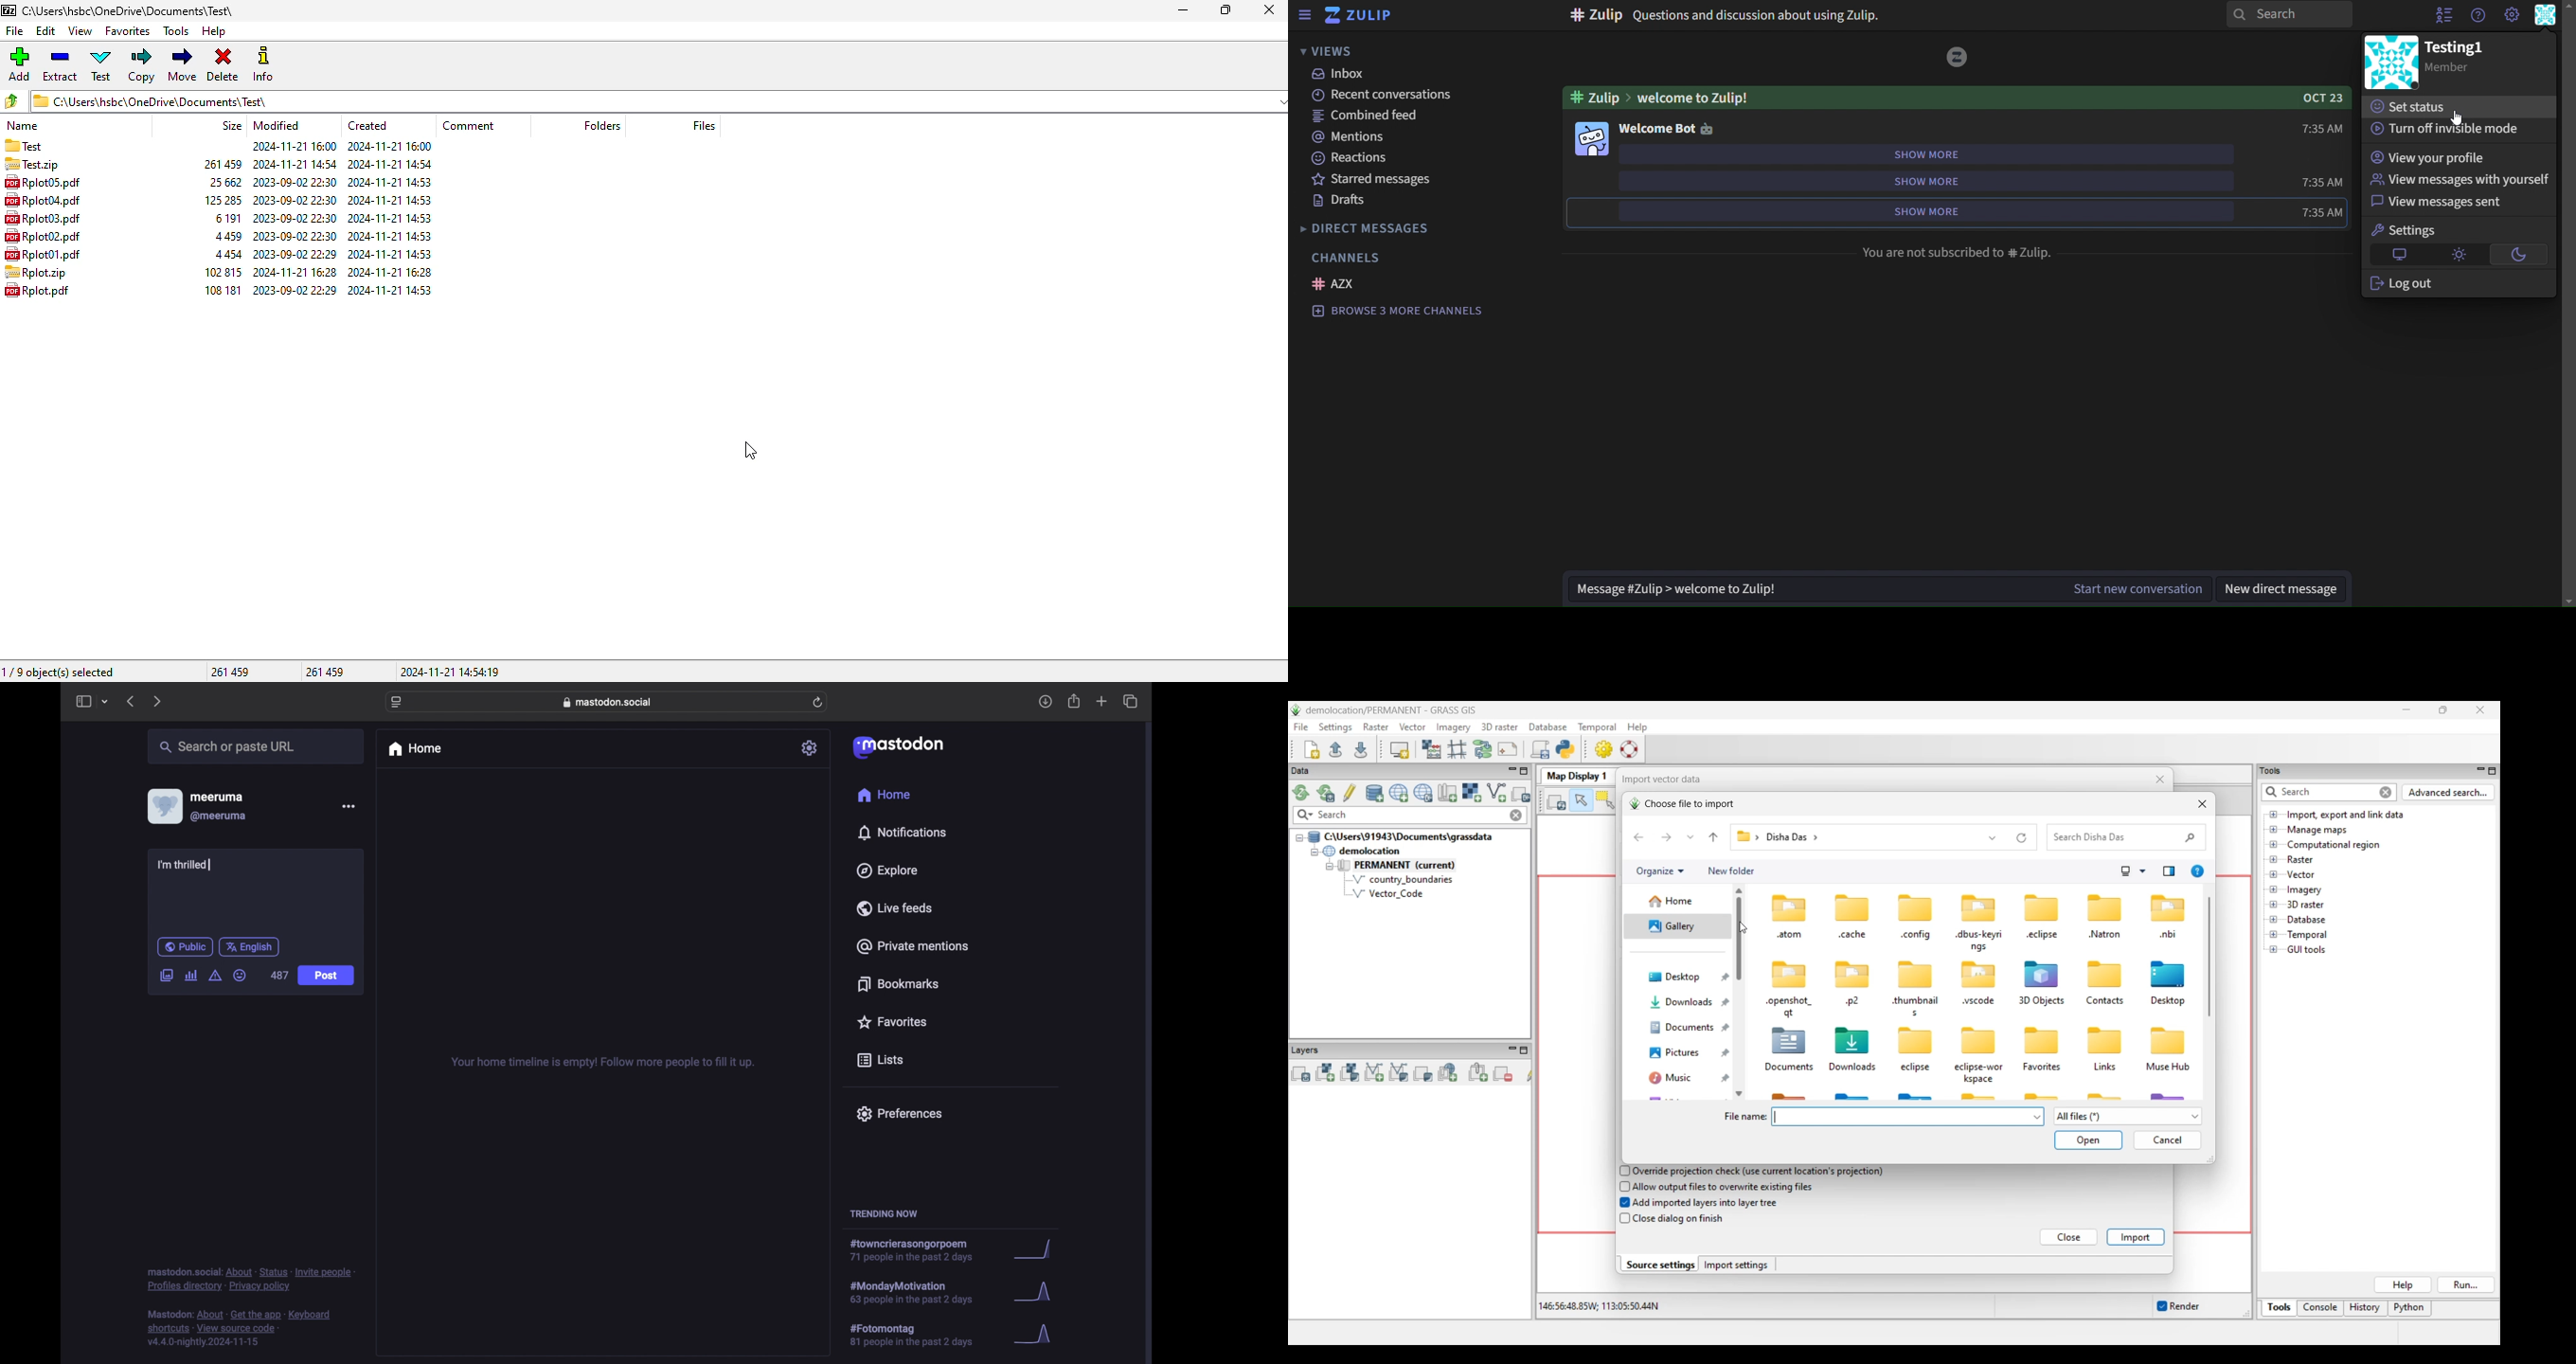  I want to click on public, so click(185, 947).